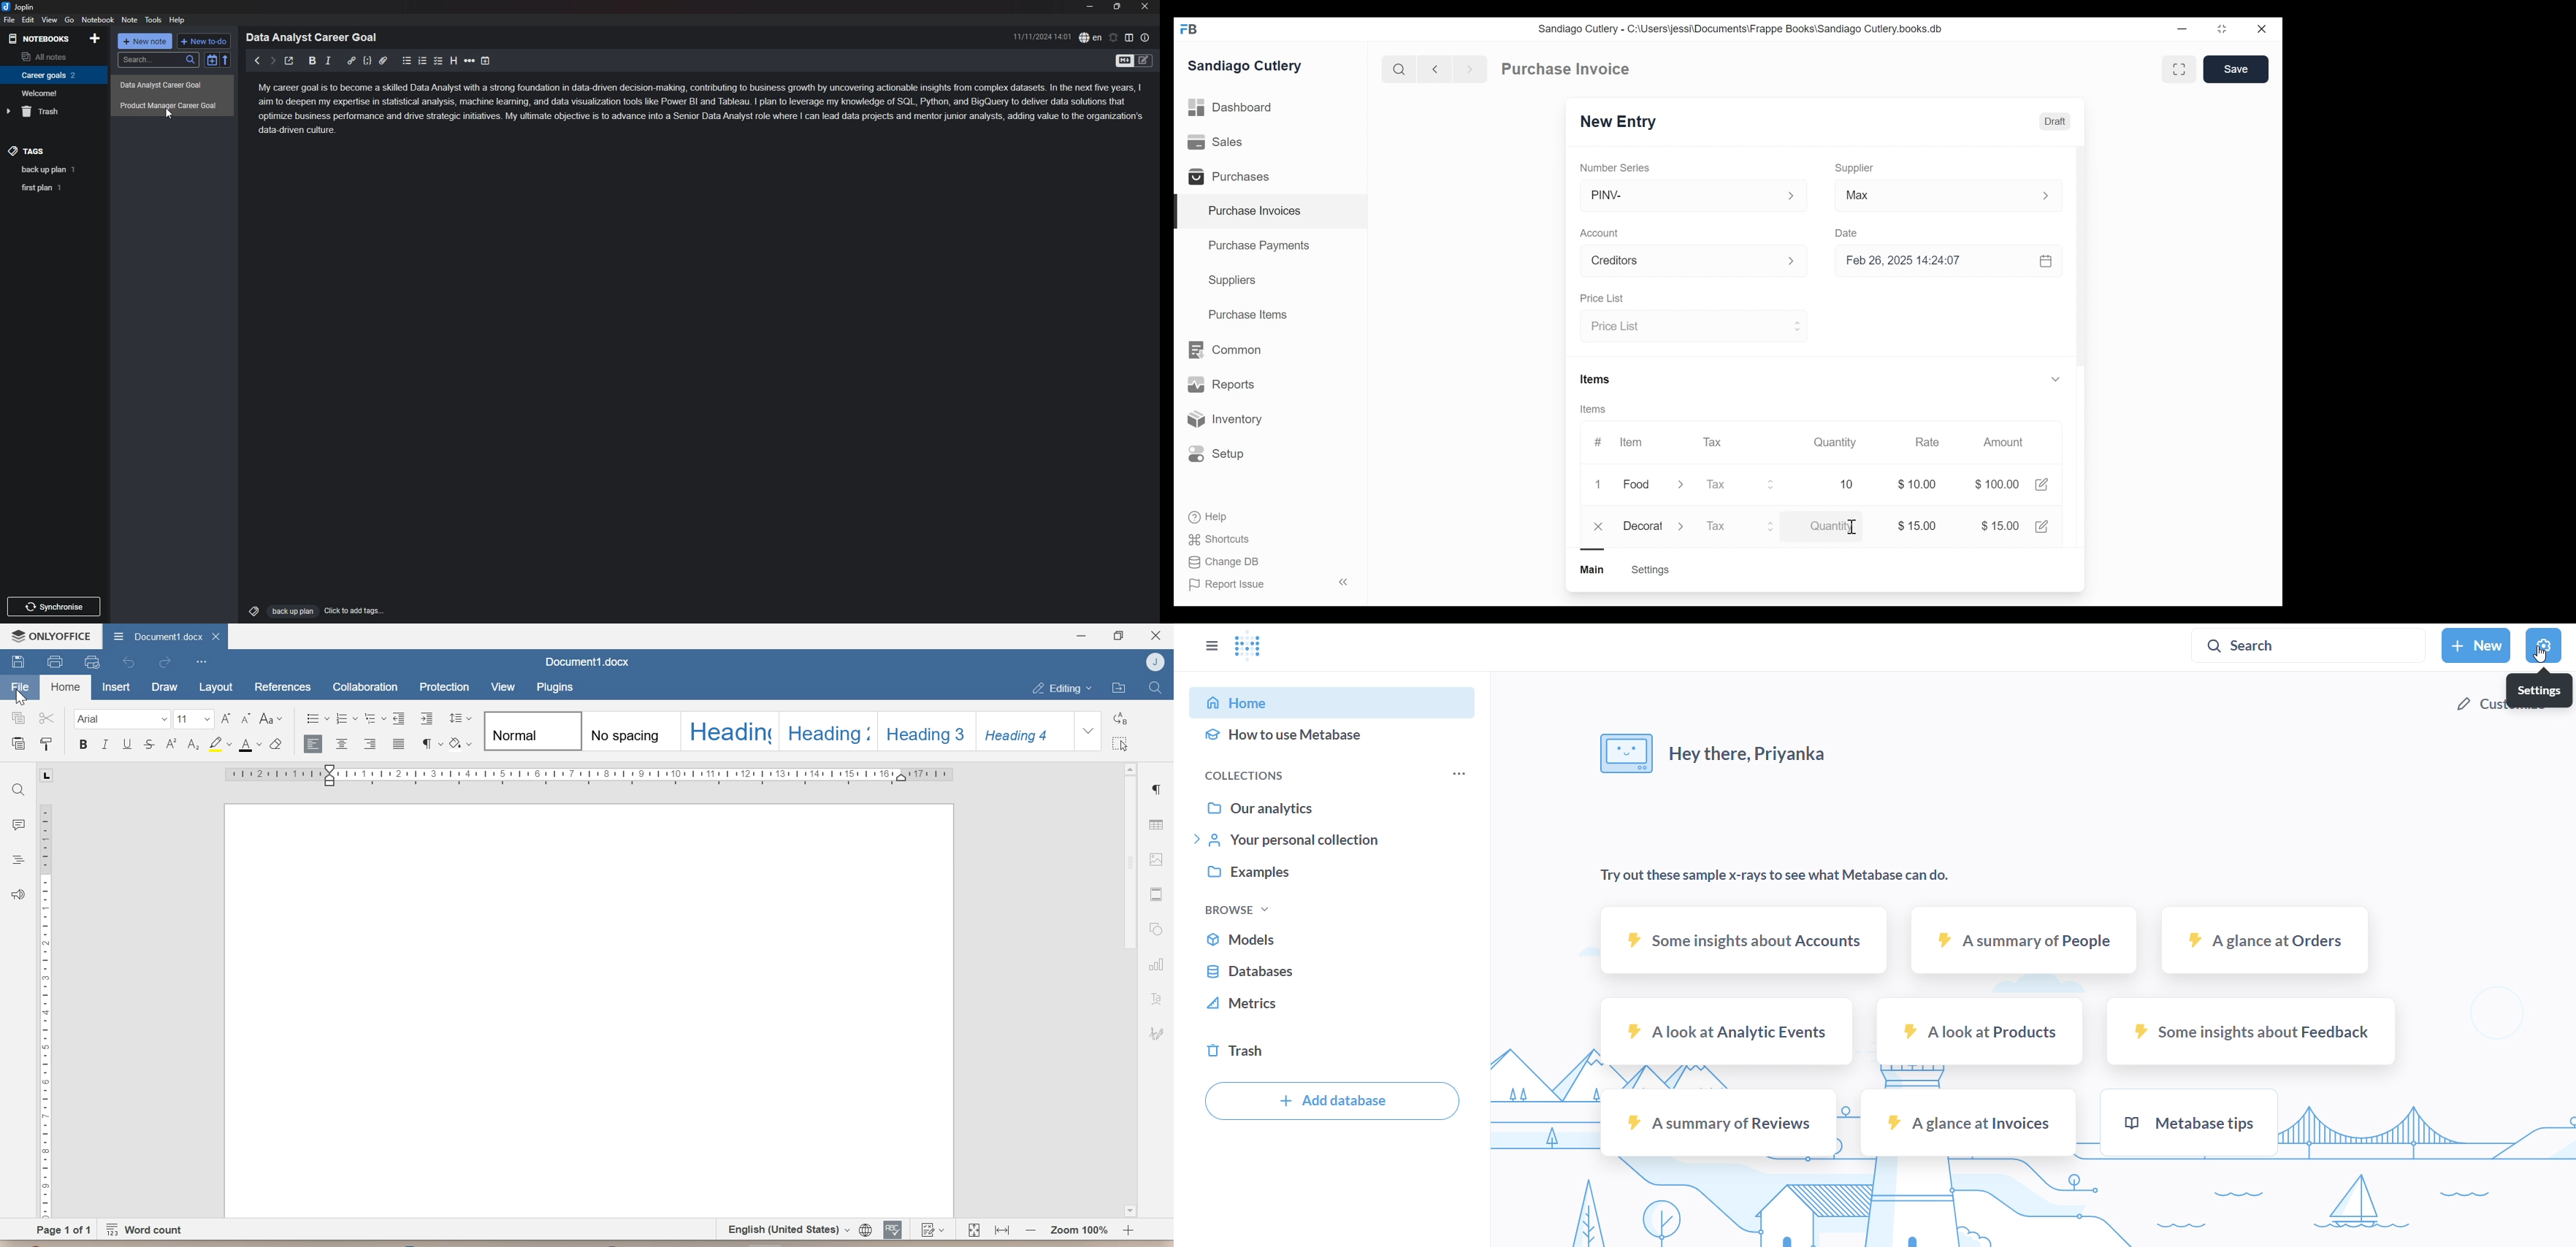 The height and width of the screenshot is (1260, 2576). I want to click on Expand, so click(2055, 378).